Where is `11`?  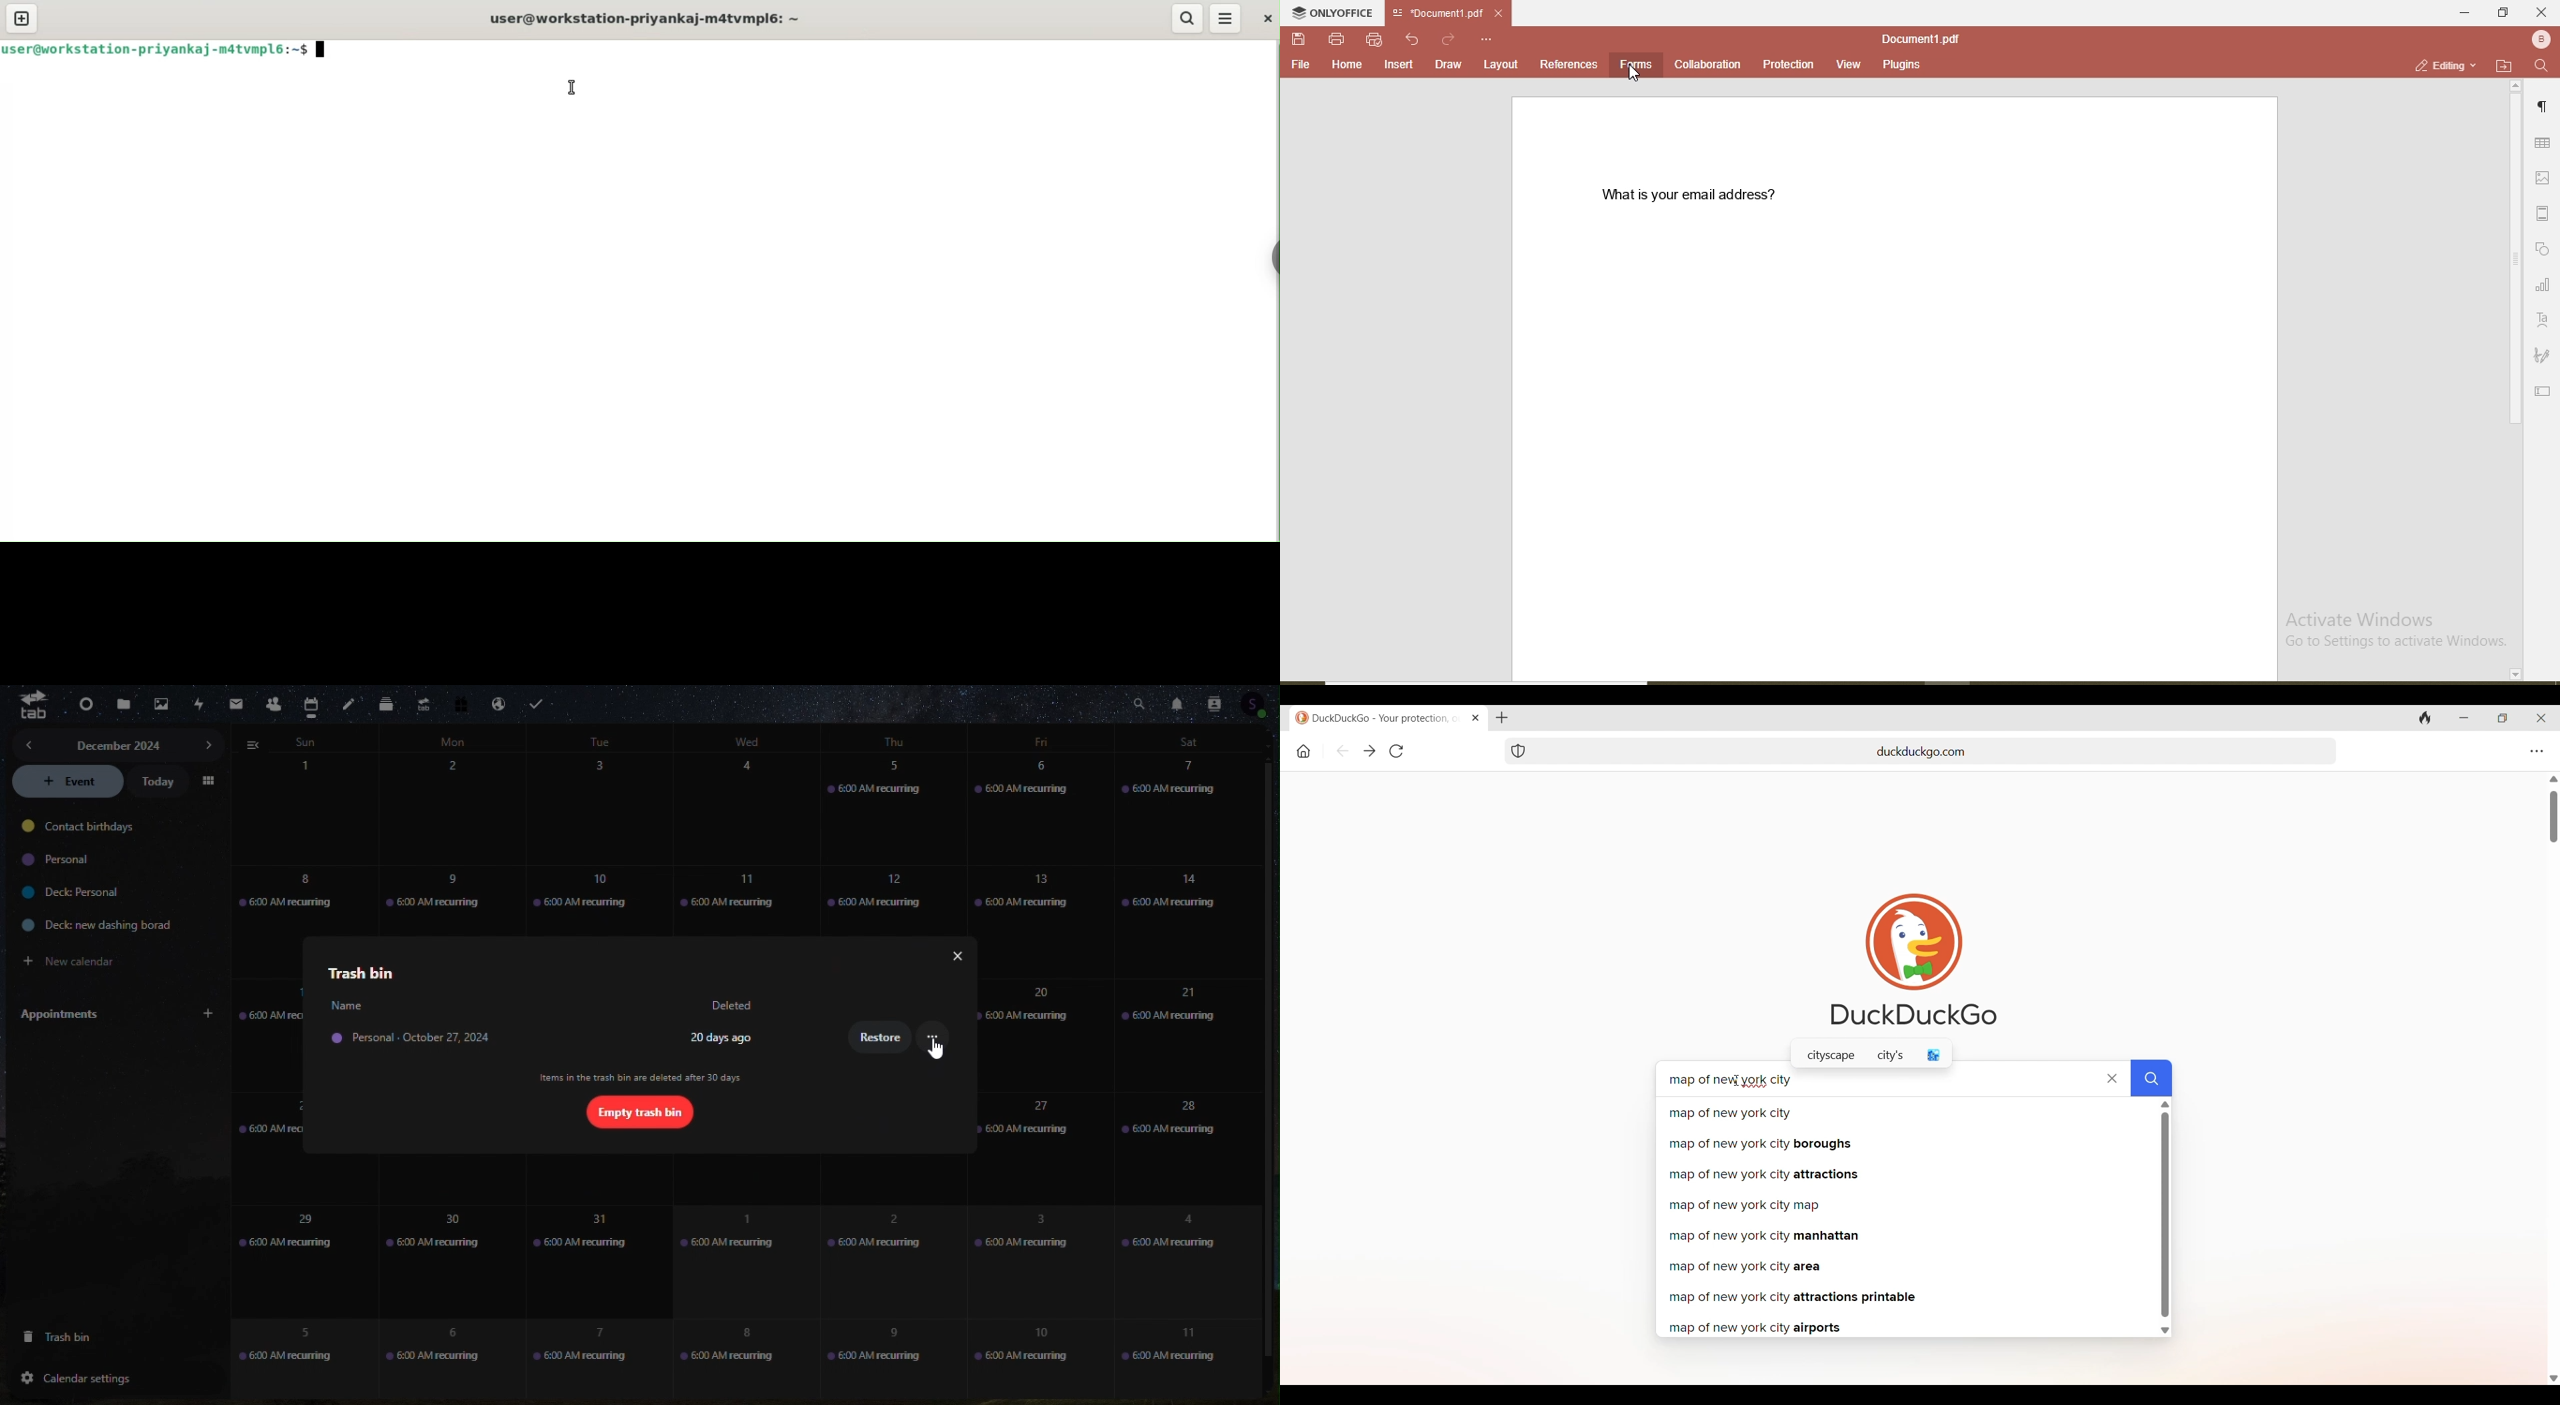
11 is located at coordinates (739, 897).